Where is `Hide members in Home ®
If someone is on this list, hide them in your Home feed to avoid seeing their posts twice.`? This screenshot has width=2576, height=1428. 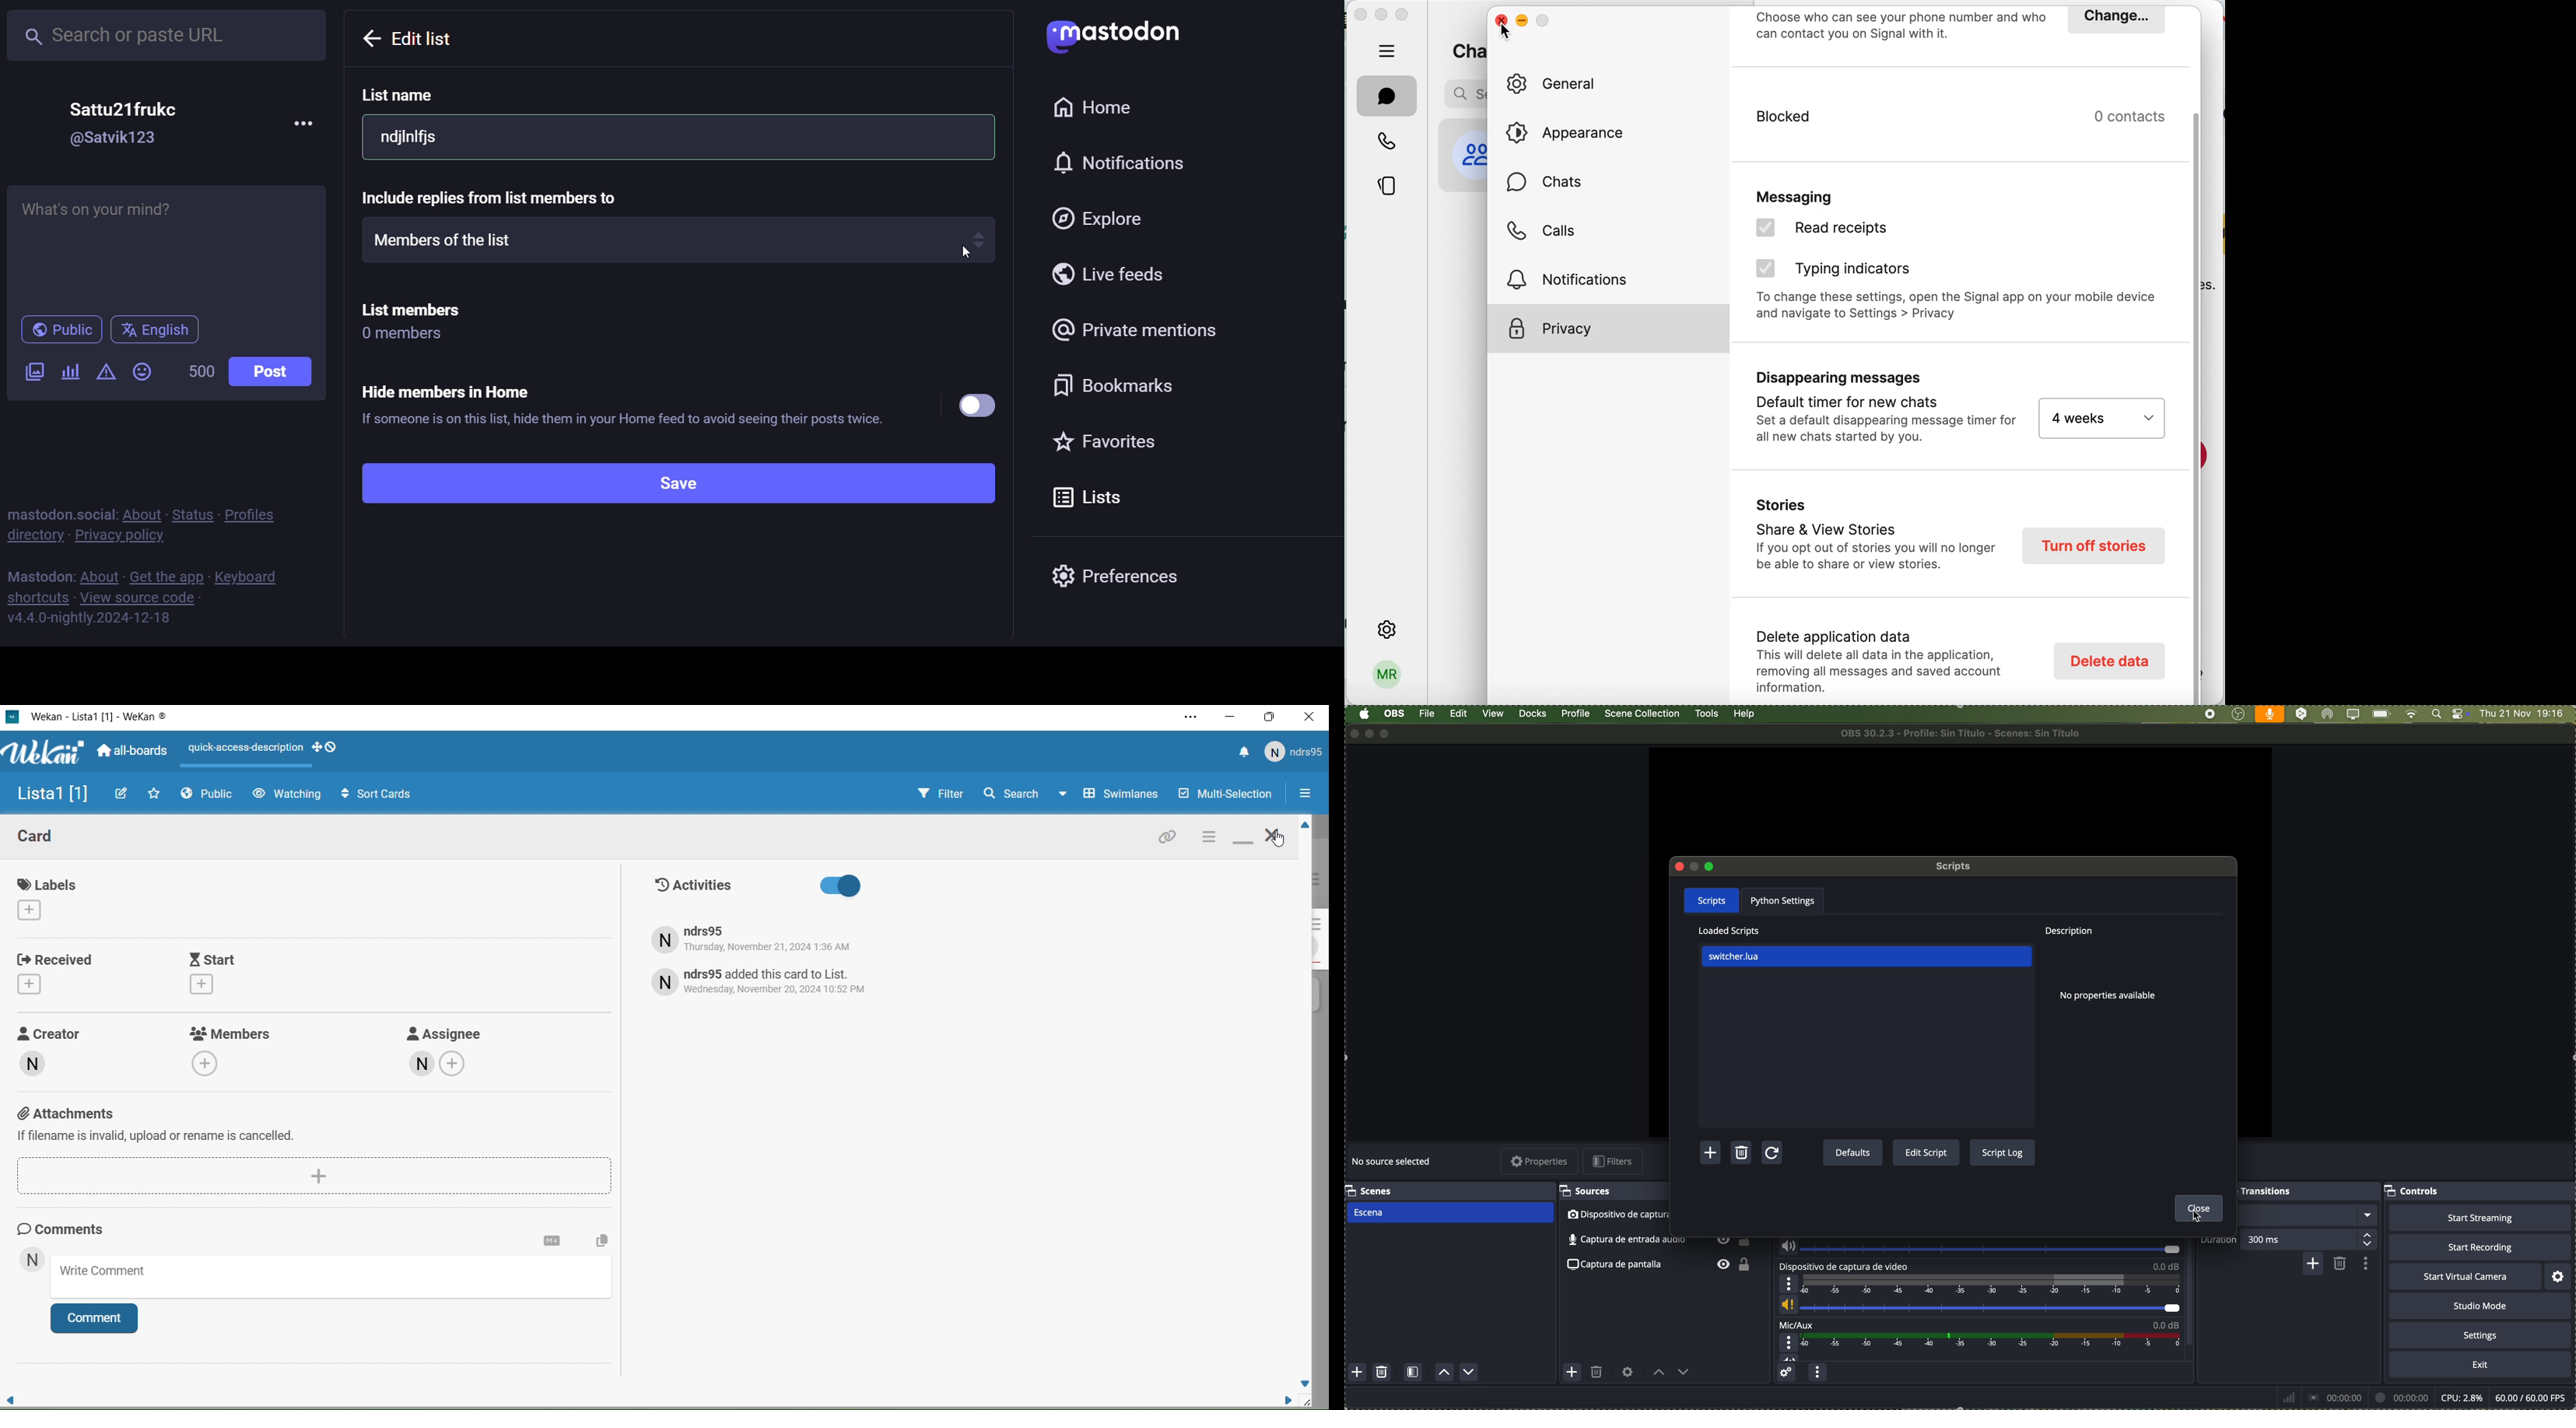 Hide members in Home ®
If someone is on this list, hide them in your Home feed to avoid seeing their posts twice. is located at coordinates (679, 403).